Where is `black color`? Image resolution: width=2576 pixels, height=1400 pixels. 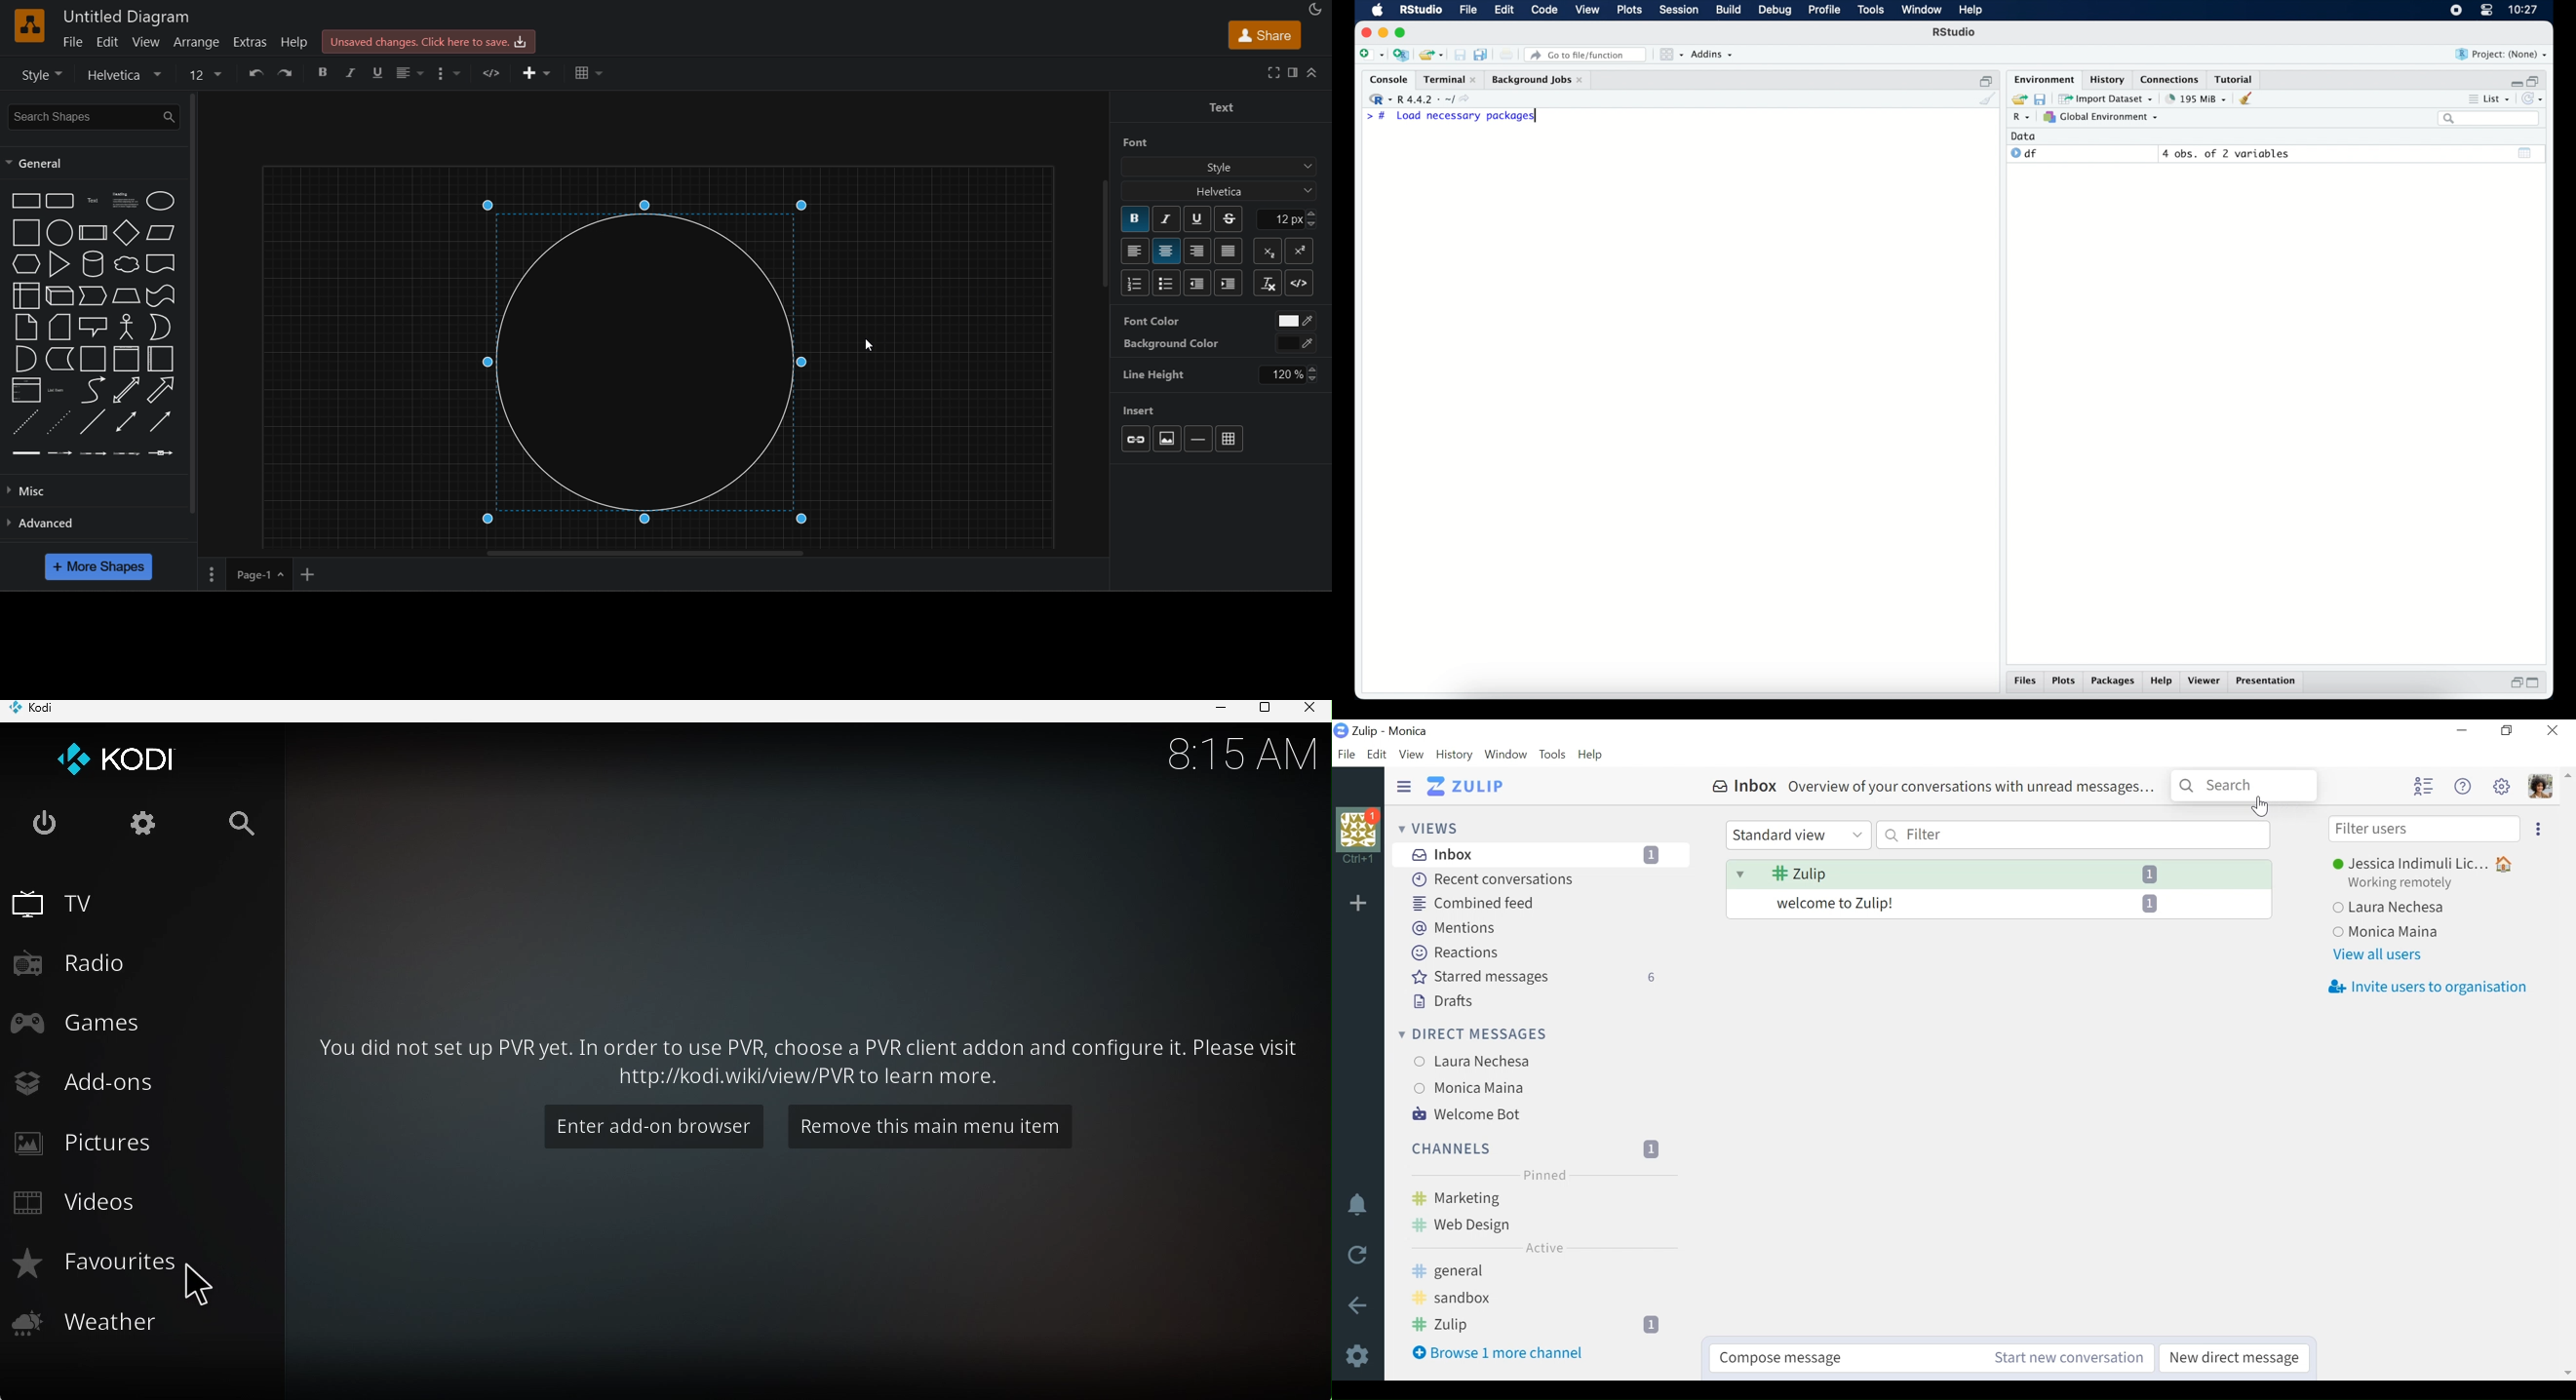 black color is located at coordinates (1298, 342).